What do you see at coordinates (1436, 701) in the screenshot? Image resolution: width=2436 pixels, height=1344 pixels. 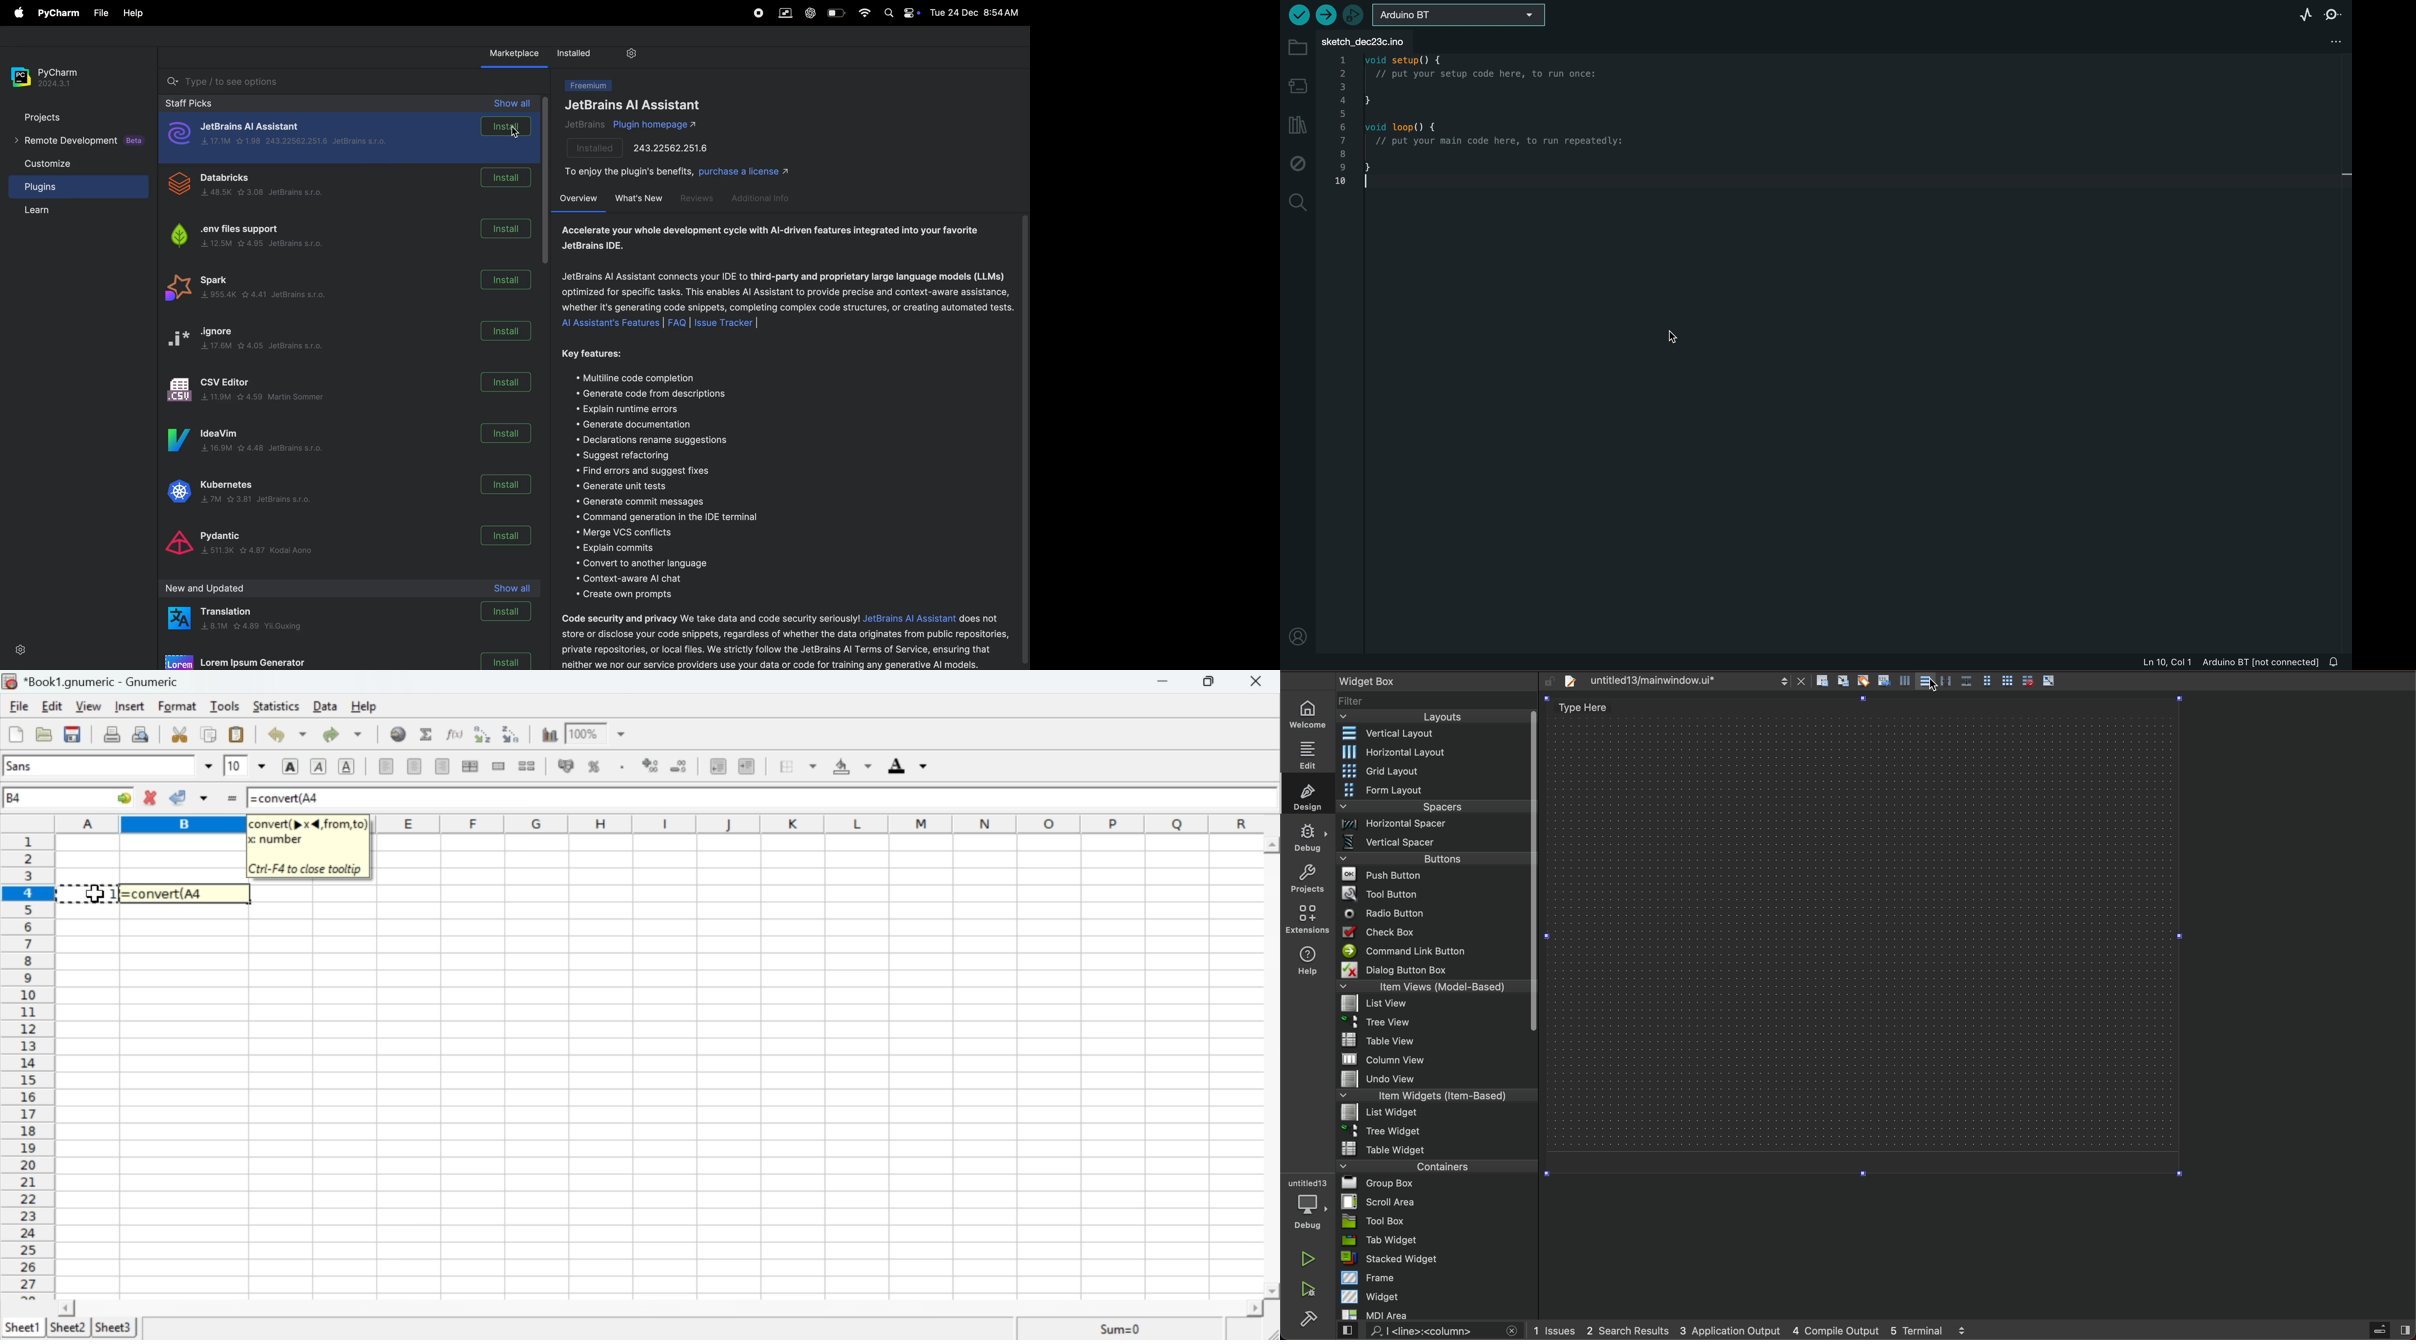 I see `filter` at bounding box center [1436, 701].